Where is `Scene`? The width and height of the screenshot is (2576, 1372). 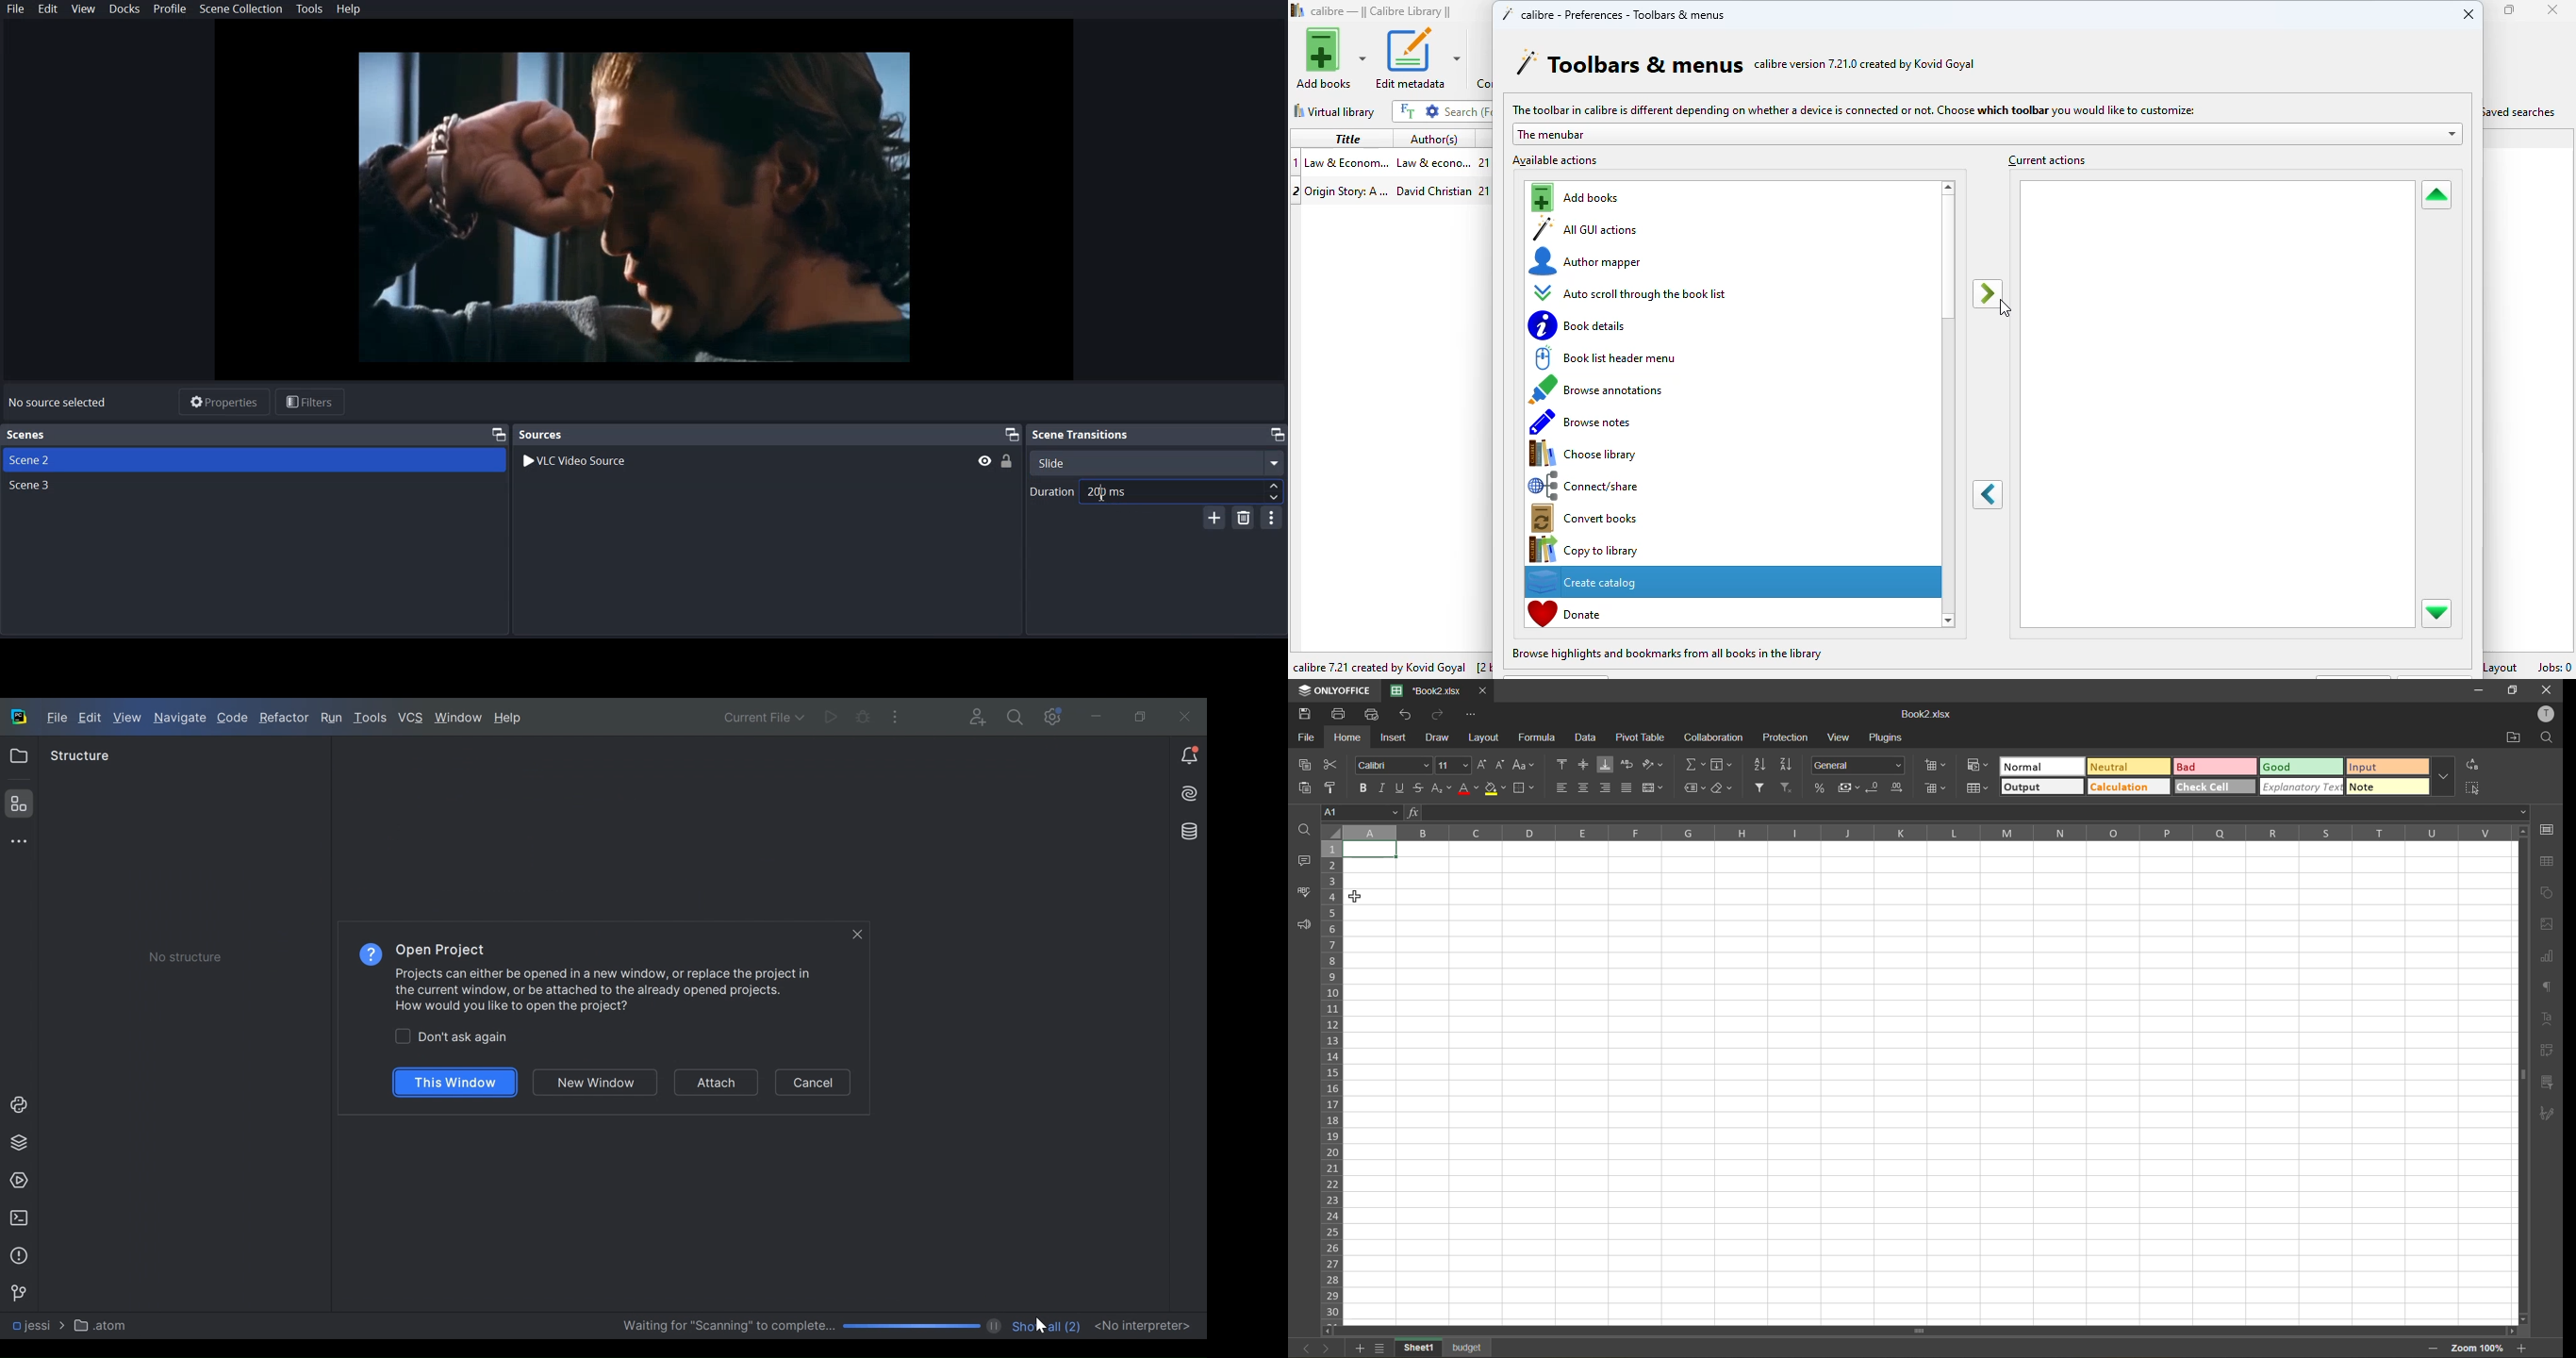 Scene is located at coordinates (33, 486).